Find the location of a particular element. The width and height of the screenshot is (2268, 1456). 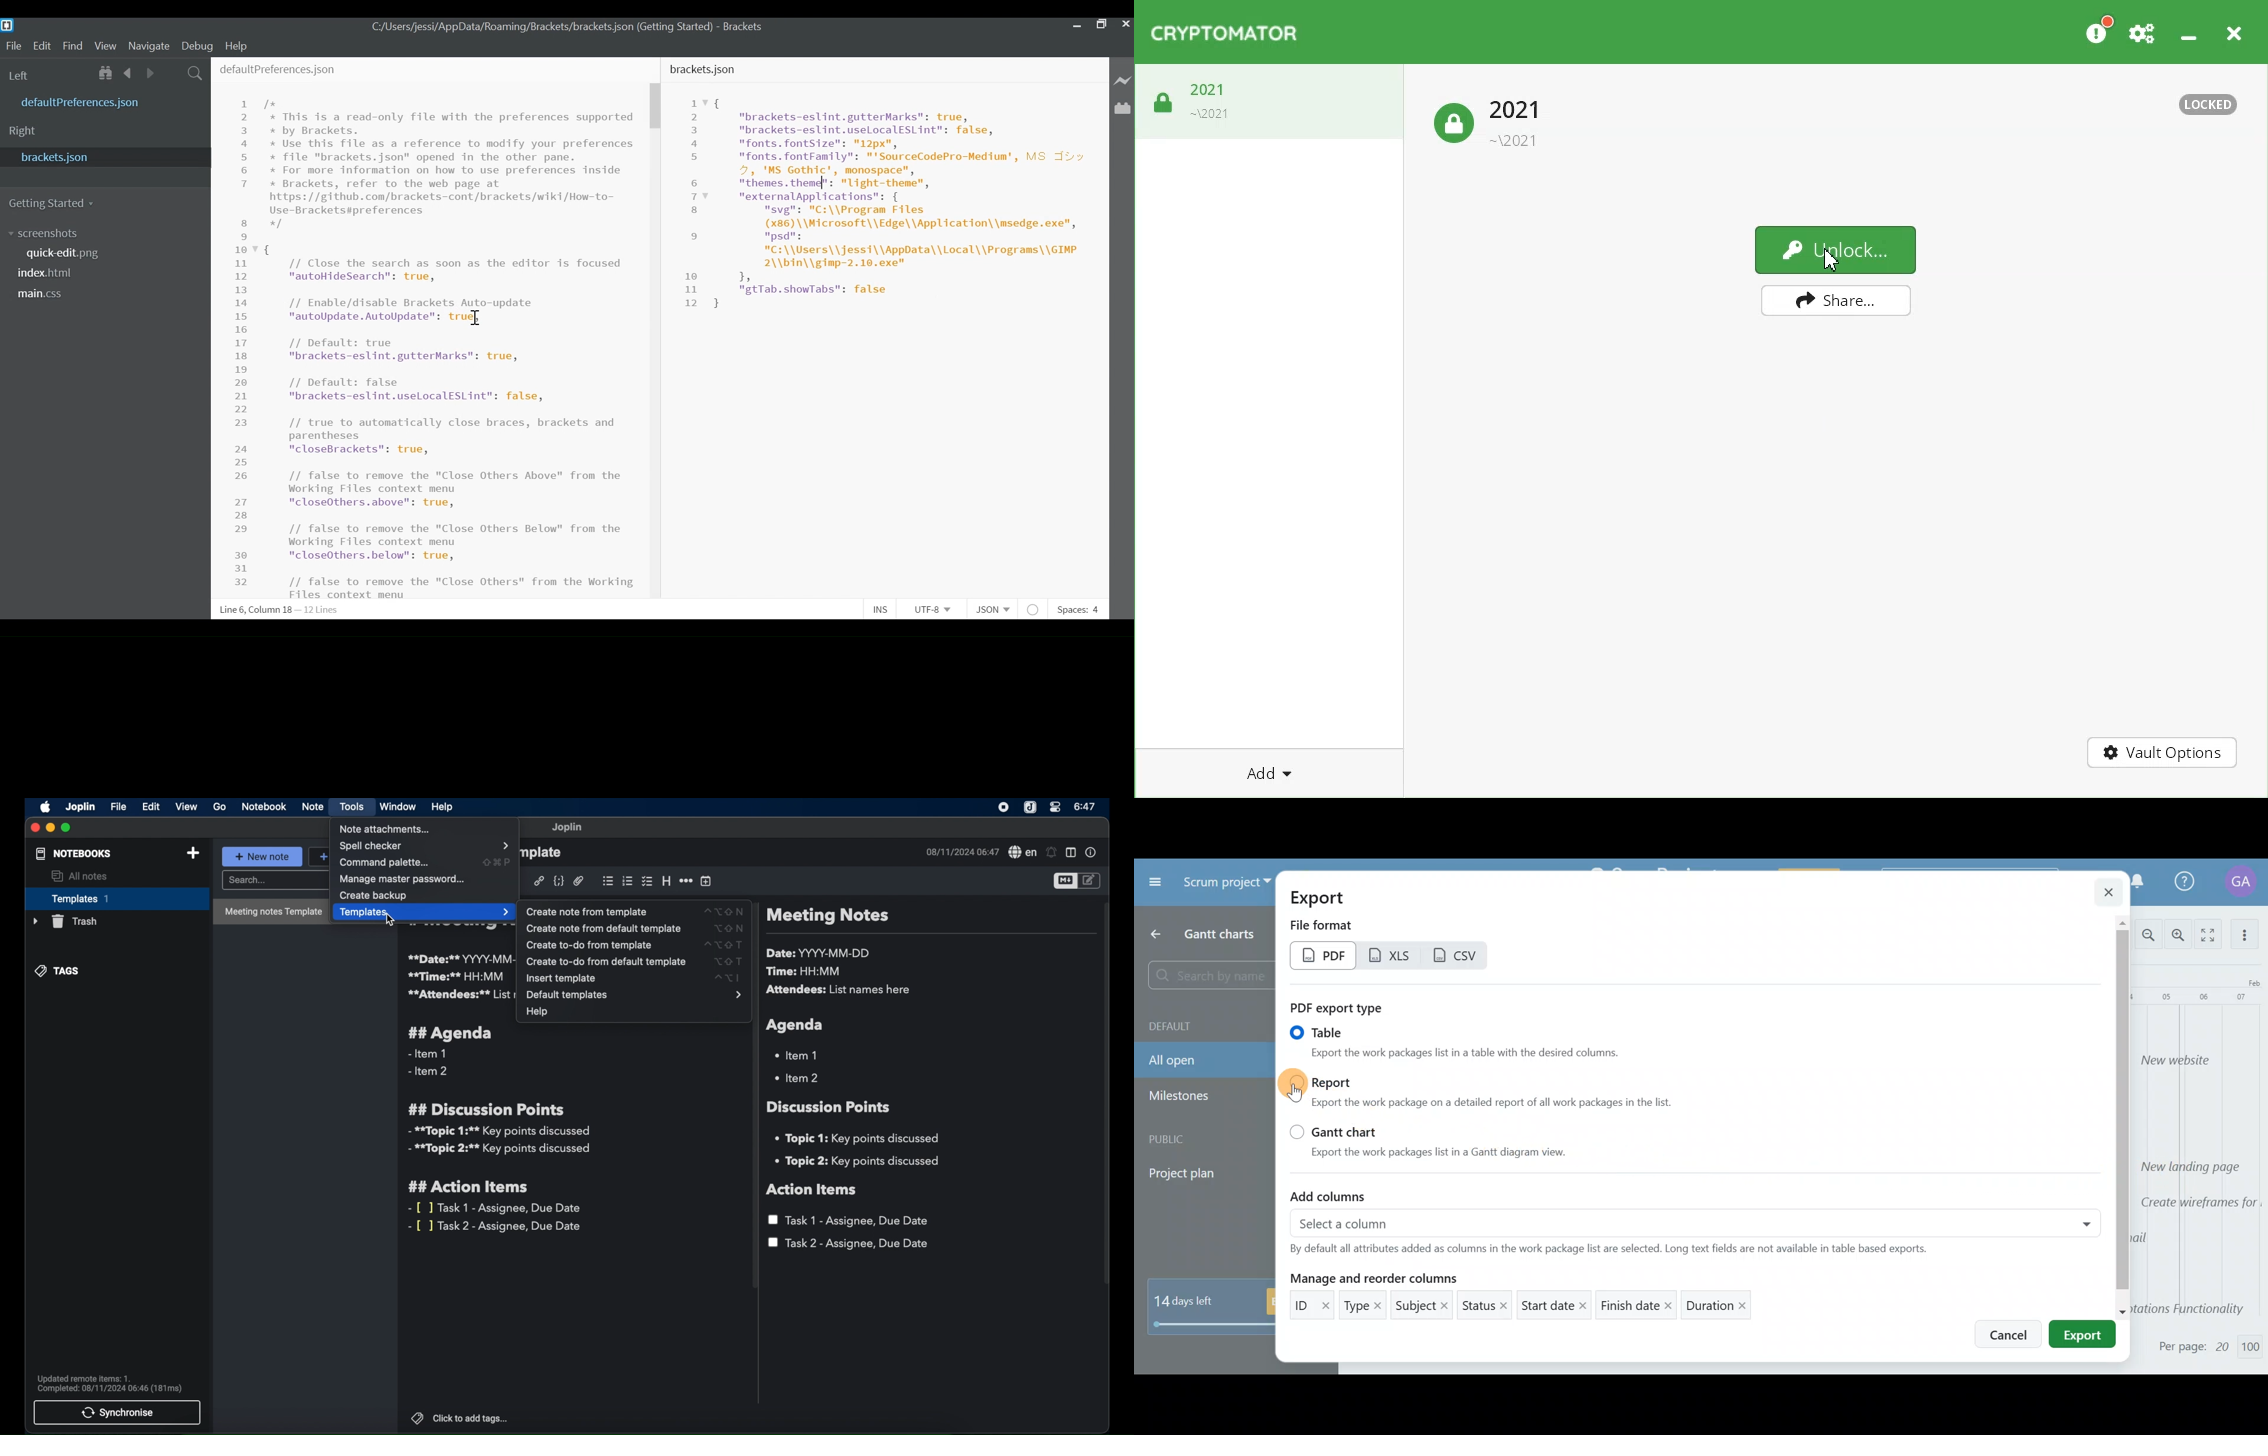

add note is located at coordinates (193, 853).